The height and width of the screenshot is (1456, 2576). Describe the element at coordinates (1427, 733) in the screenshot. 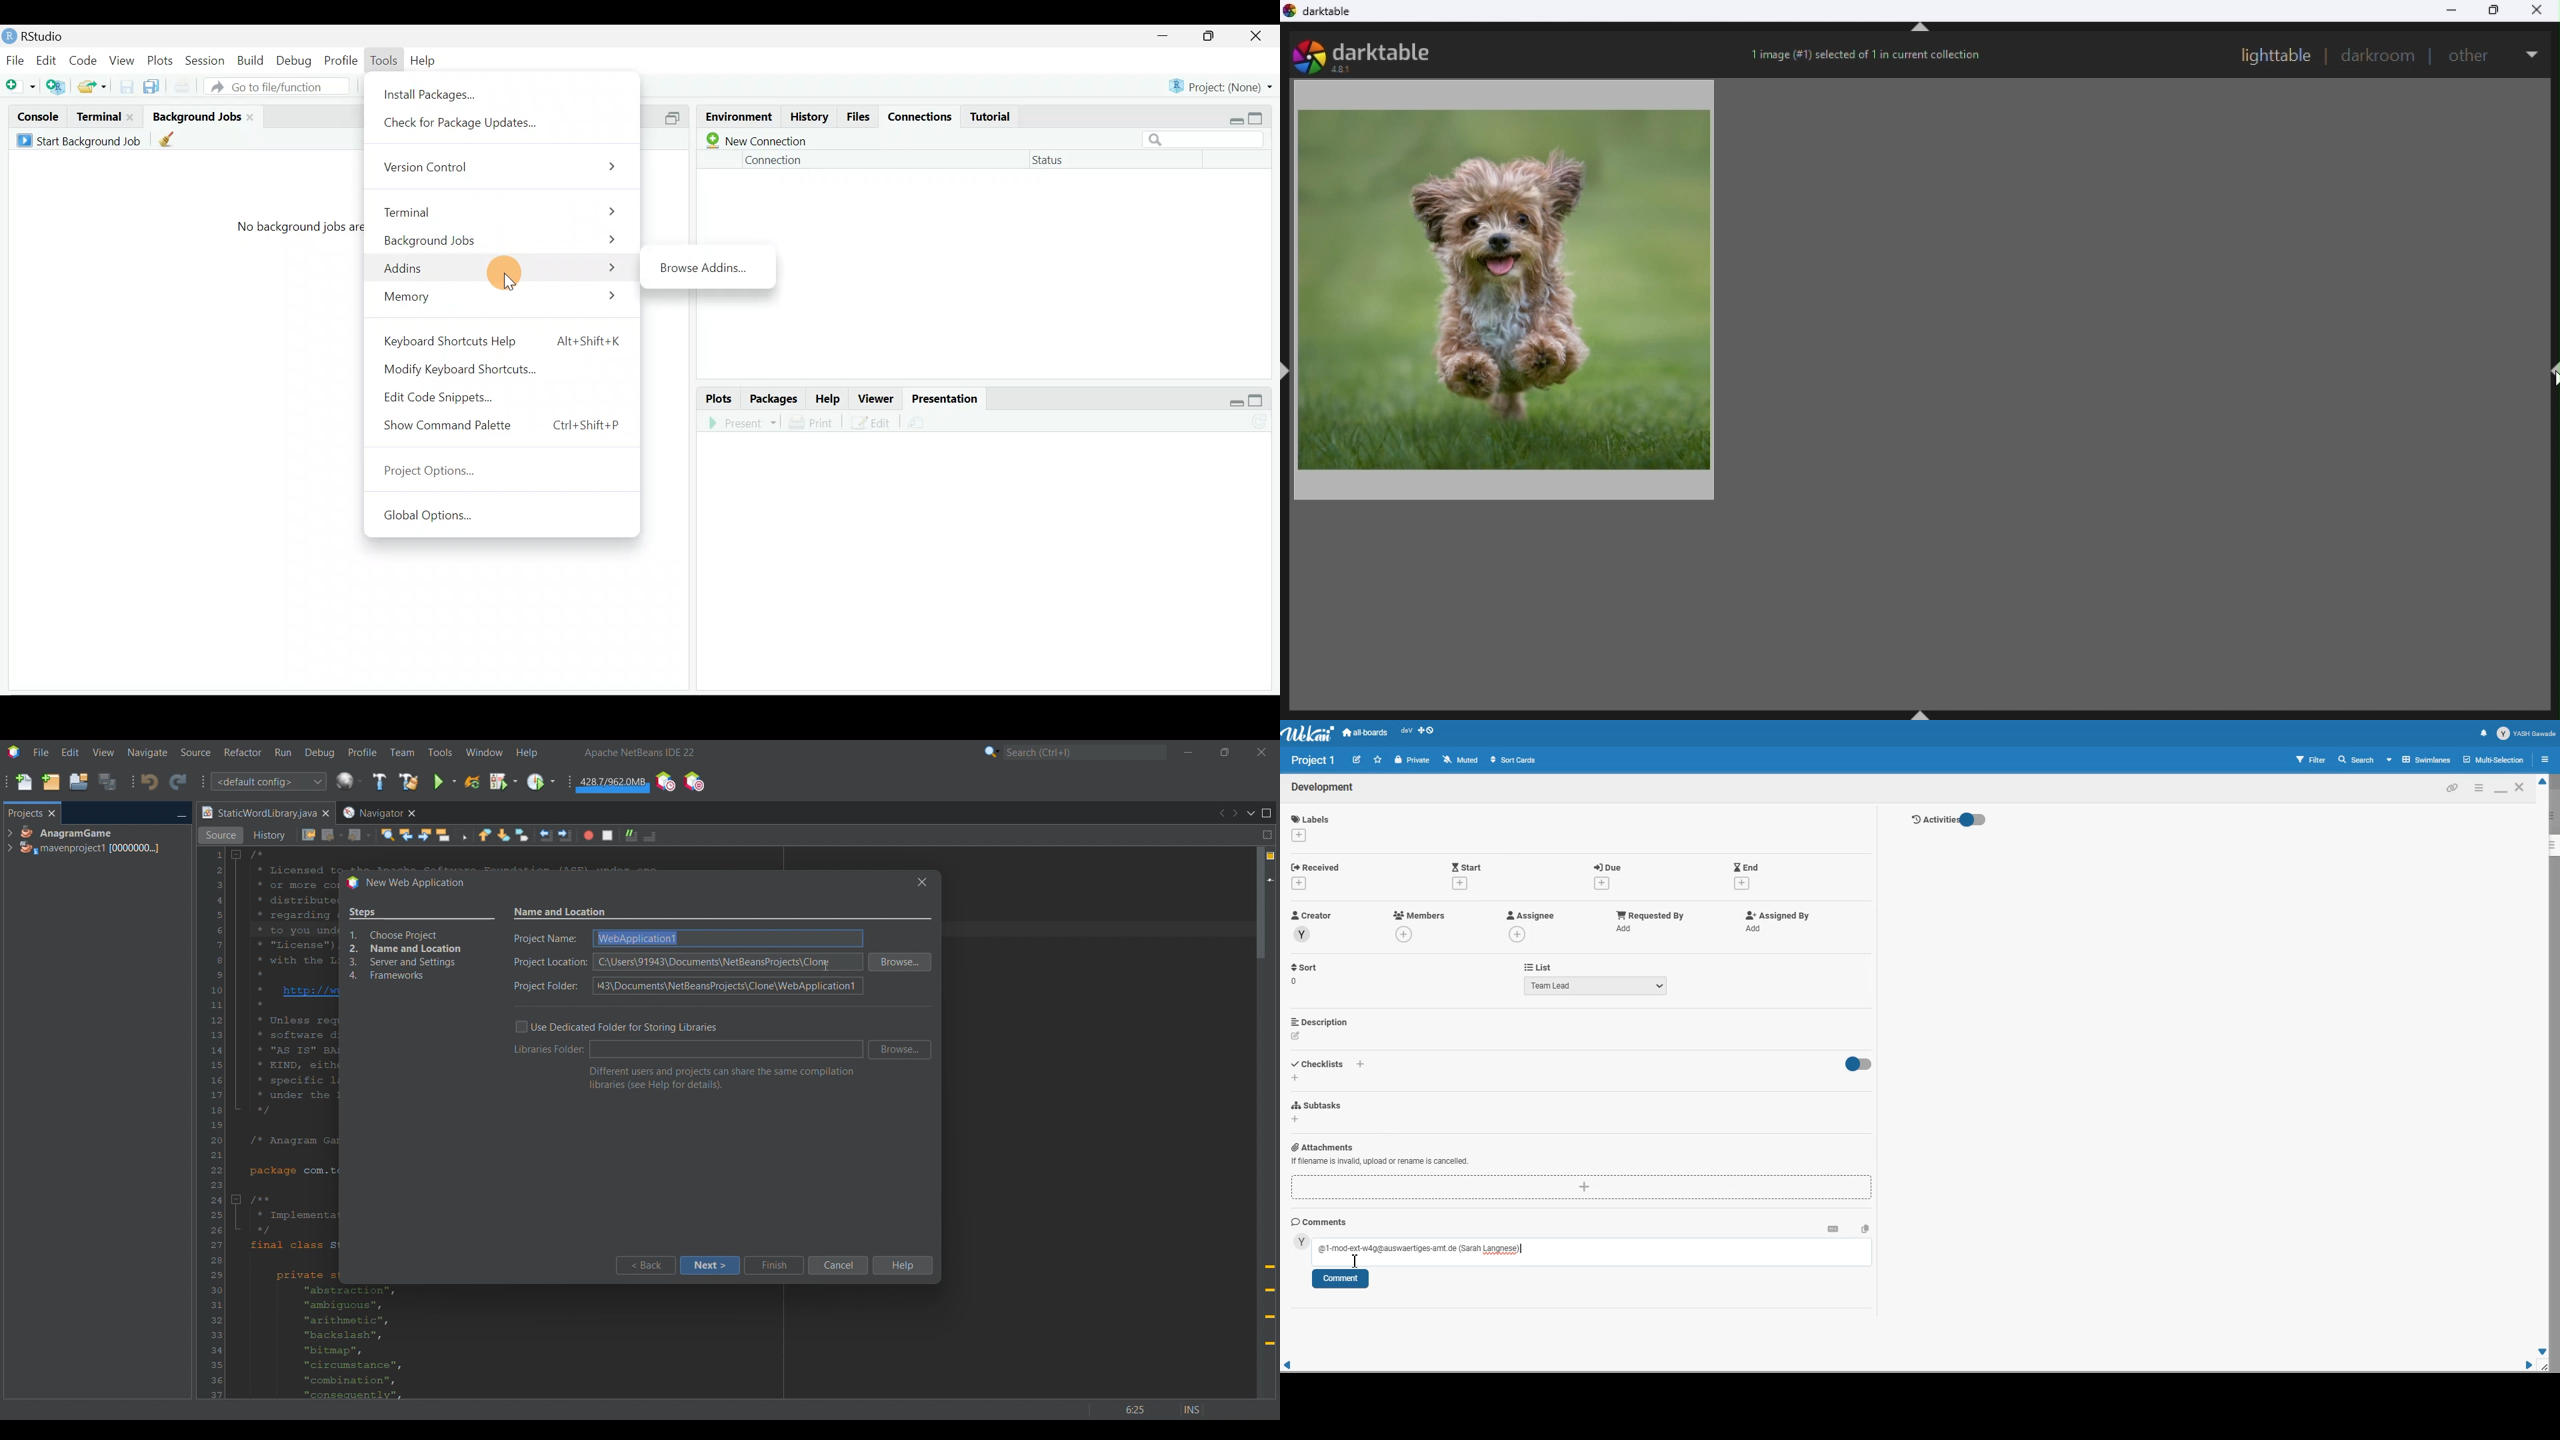

I see `Show desktop drag handle` at that location.